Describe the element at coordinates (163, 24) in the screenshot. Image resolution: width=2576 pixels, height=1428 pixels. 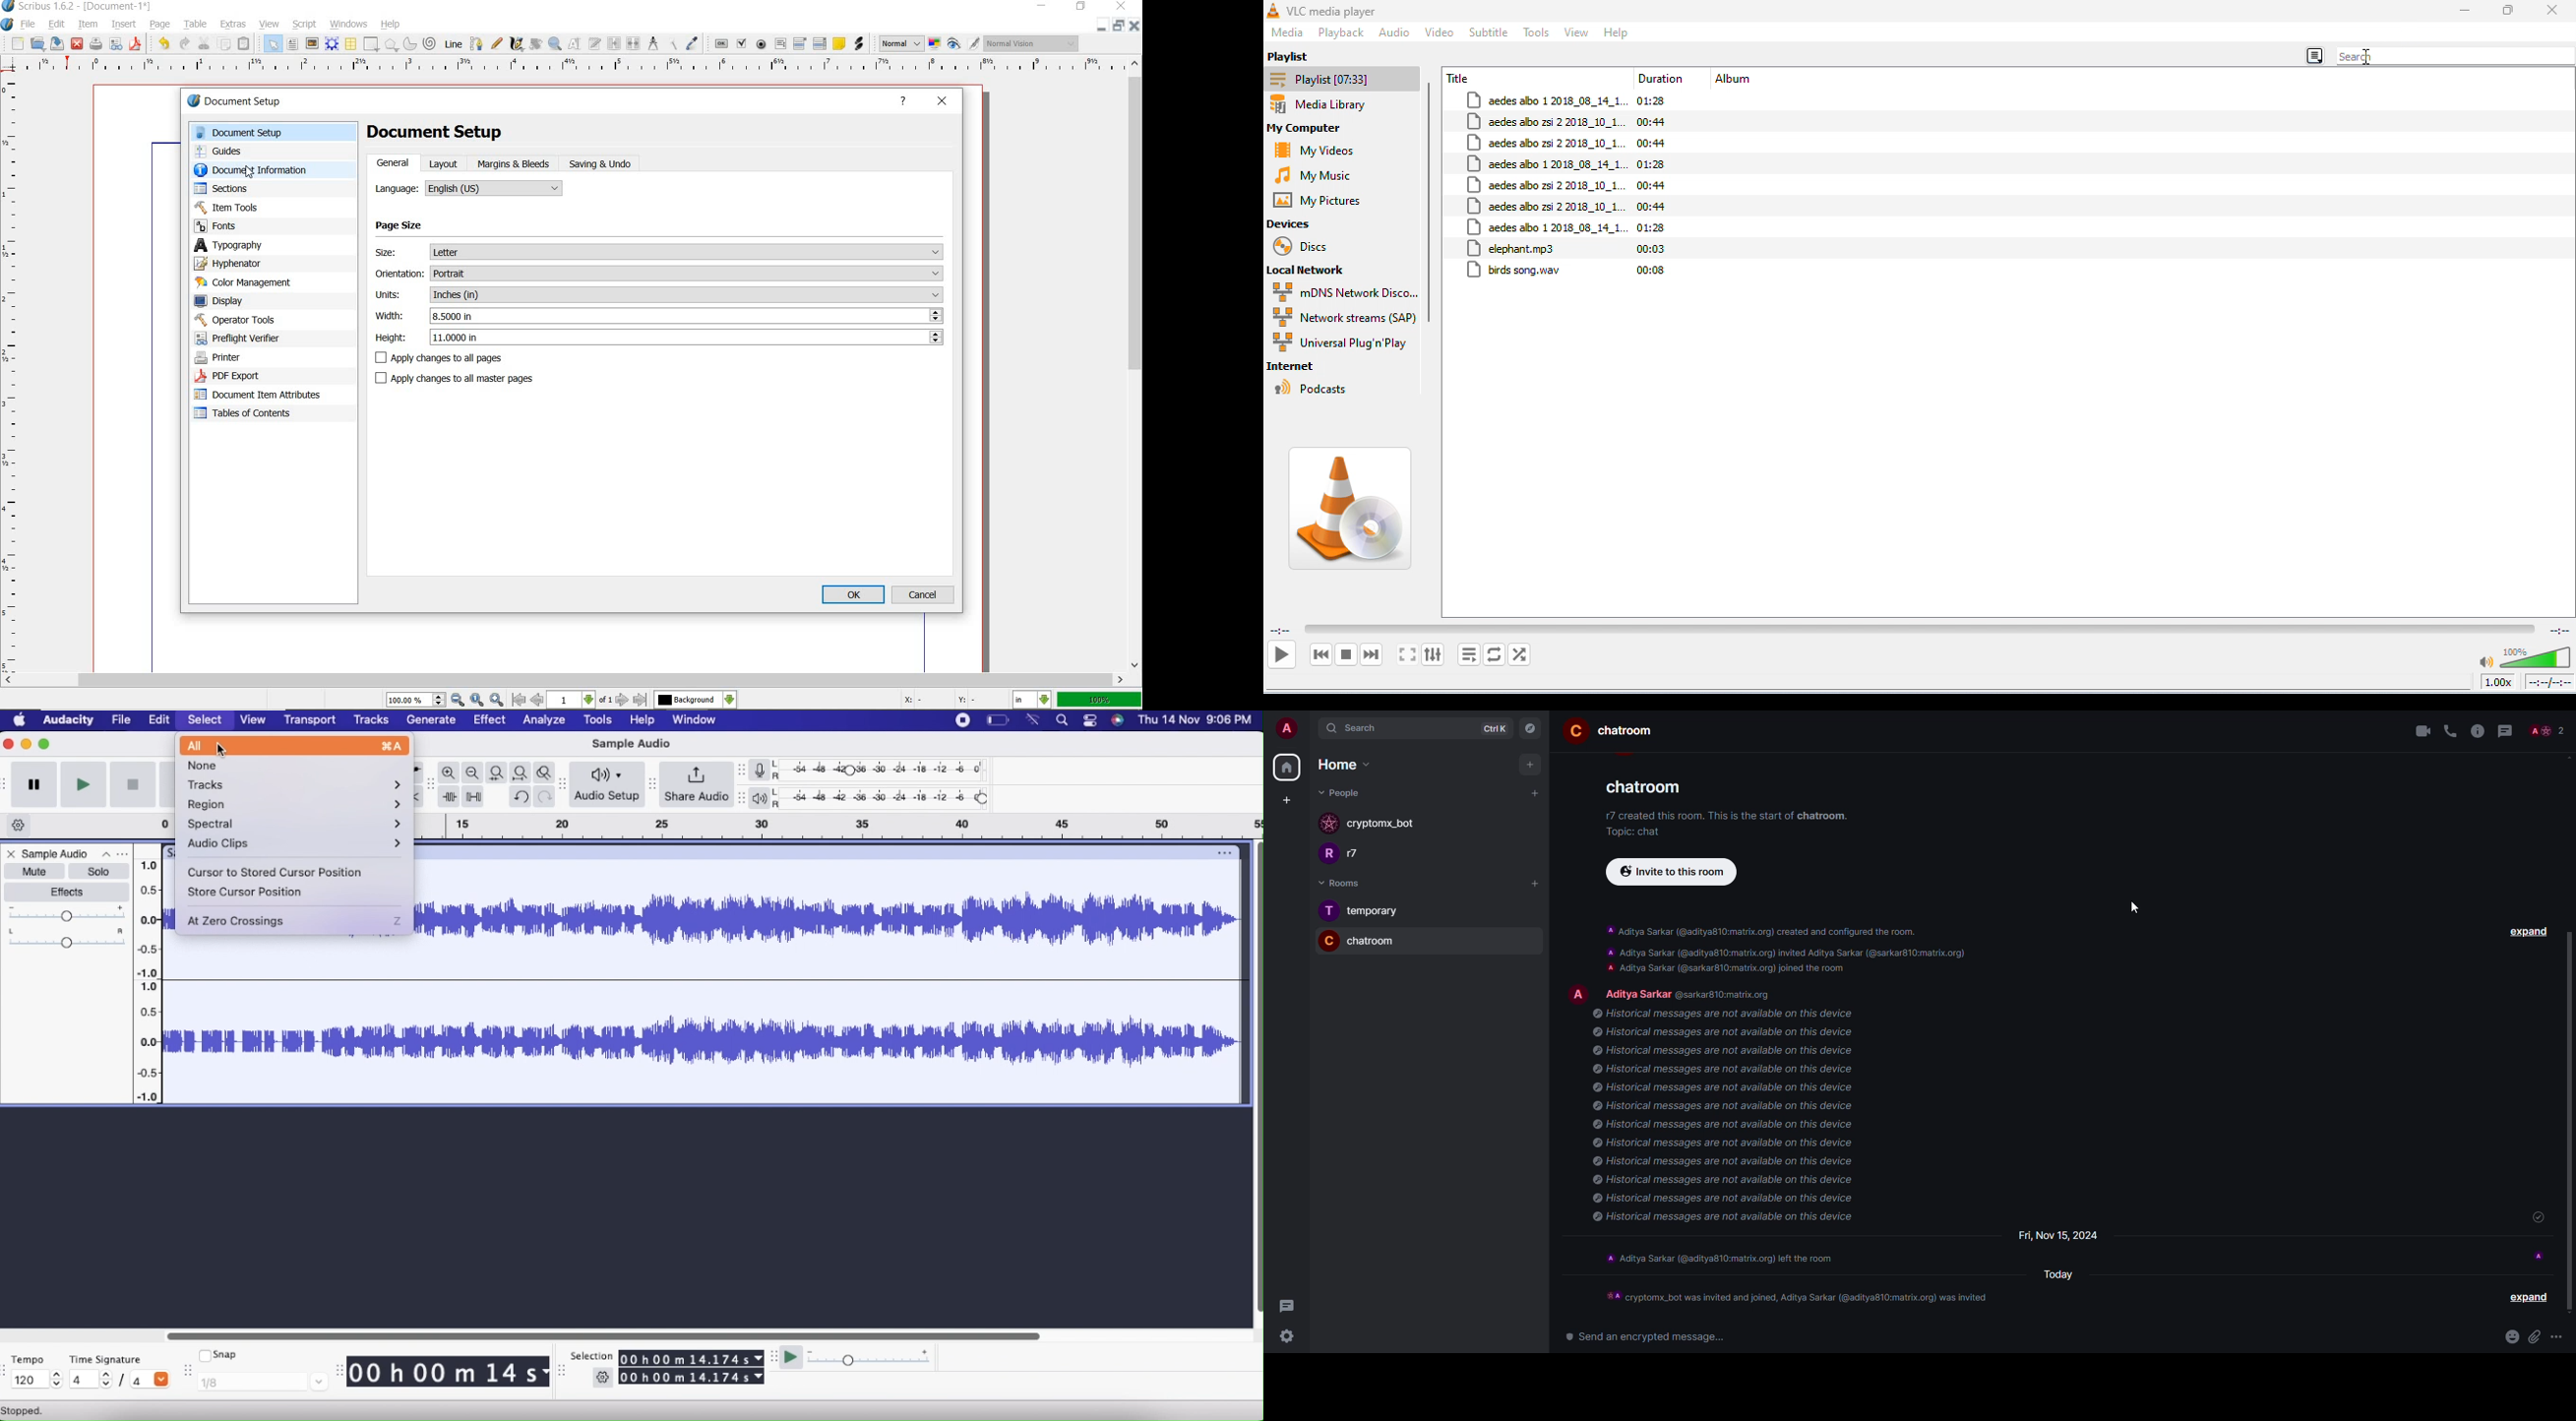
I see `page` at that location.